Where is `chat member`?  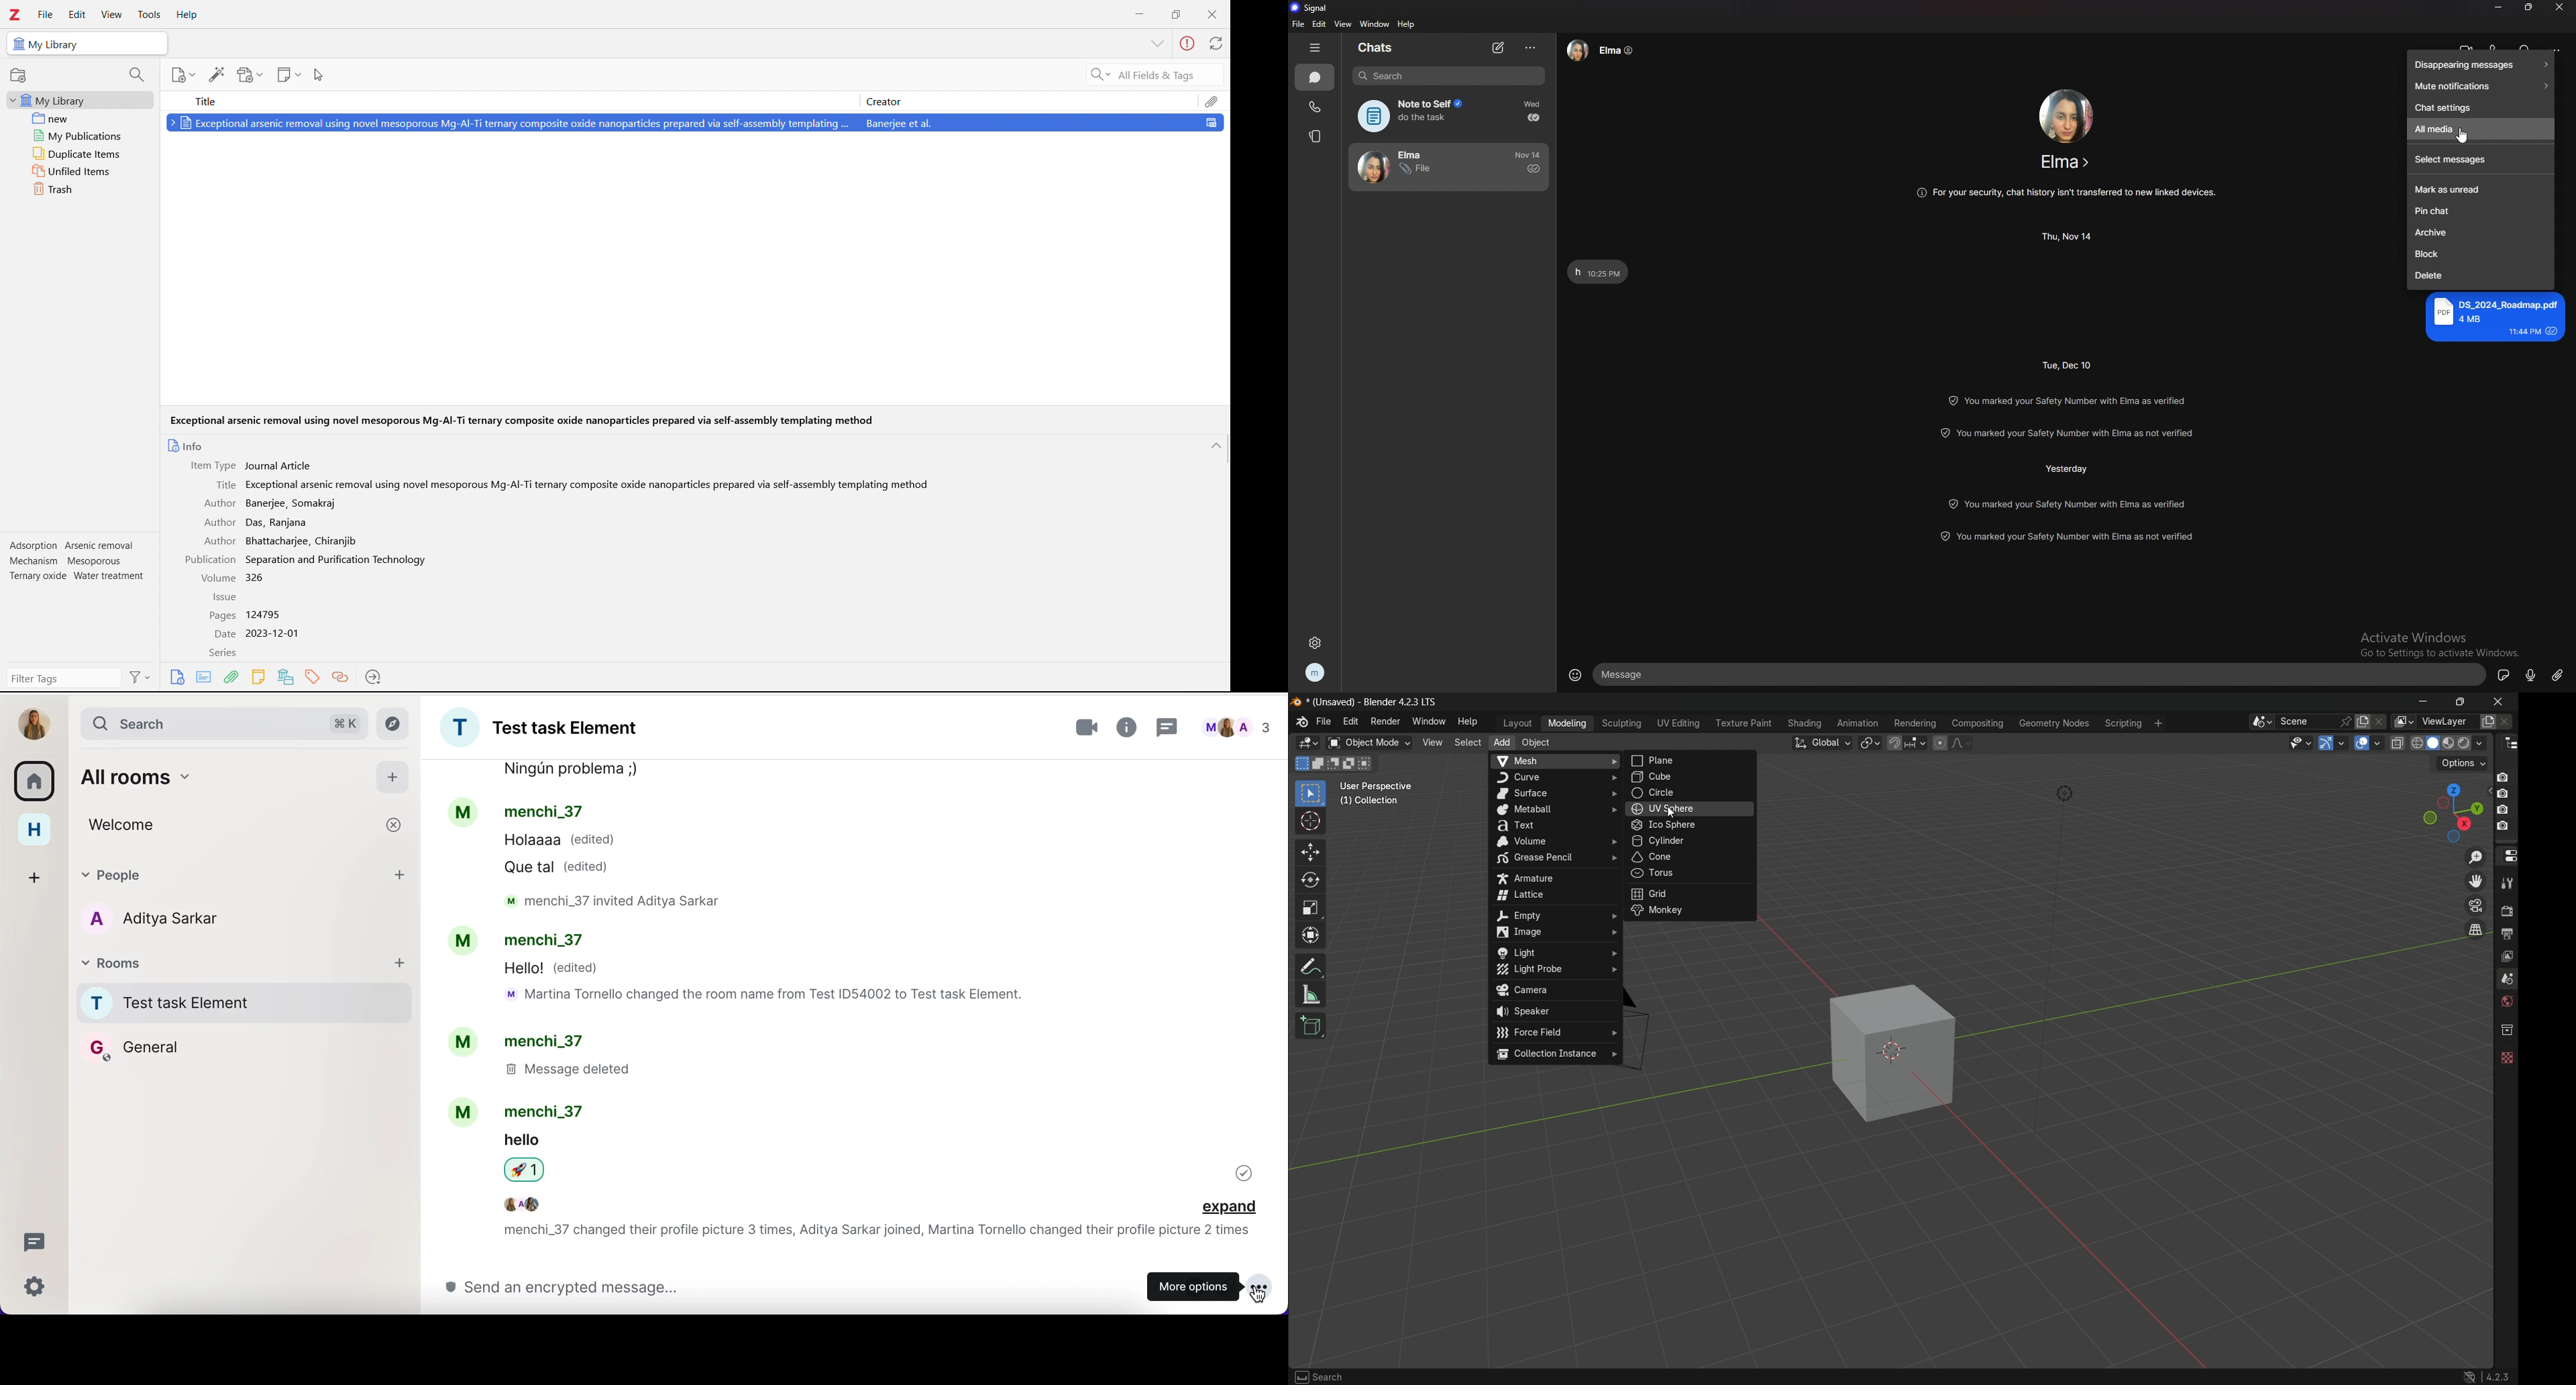
chat member is located at coordinates (229, 919).